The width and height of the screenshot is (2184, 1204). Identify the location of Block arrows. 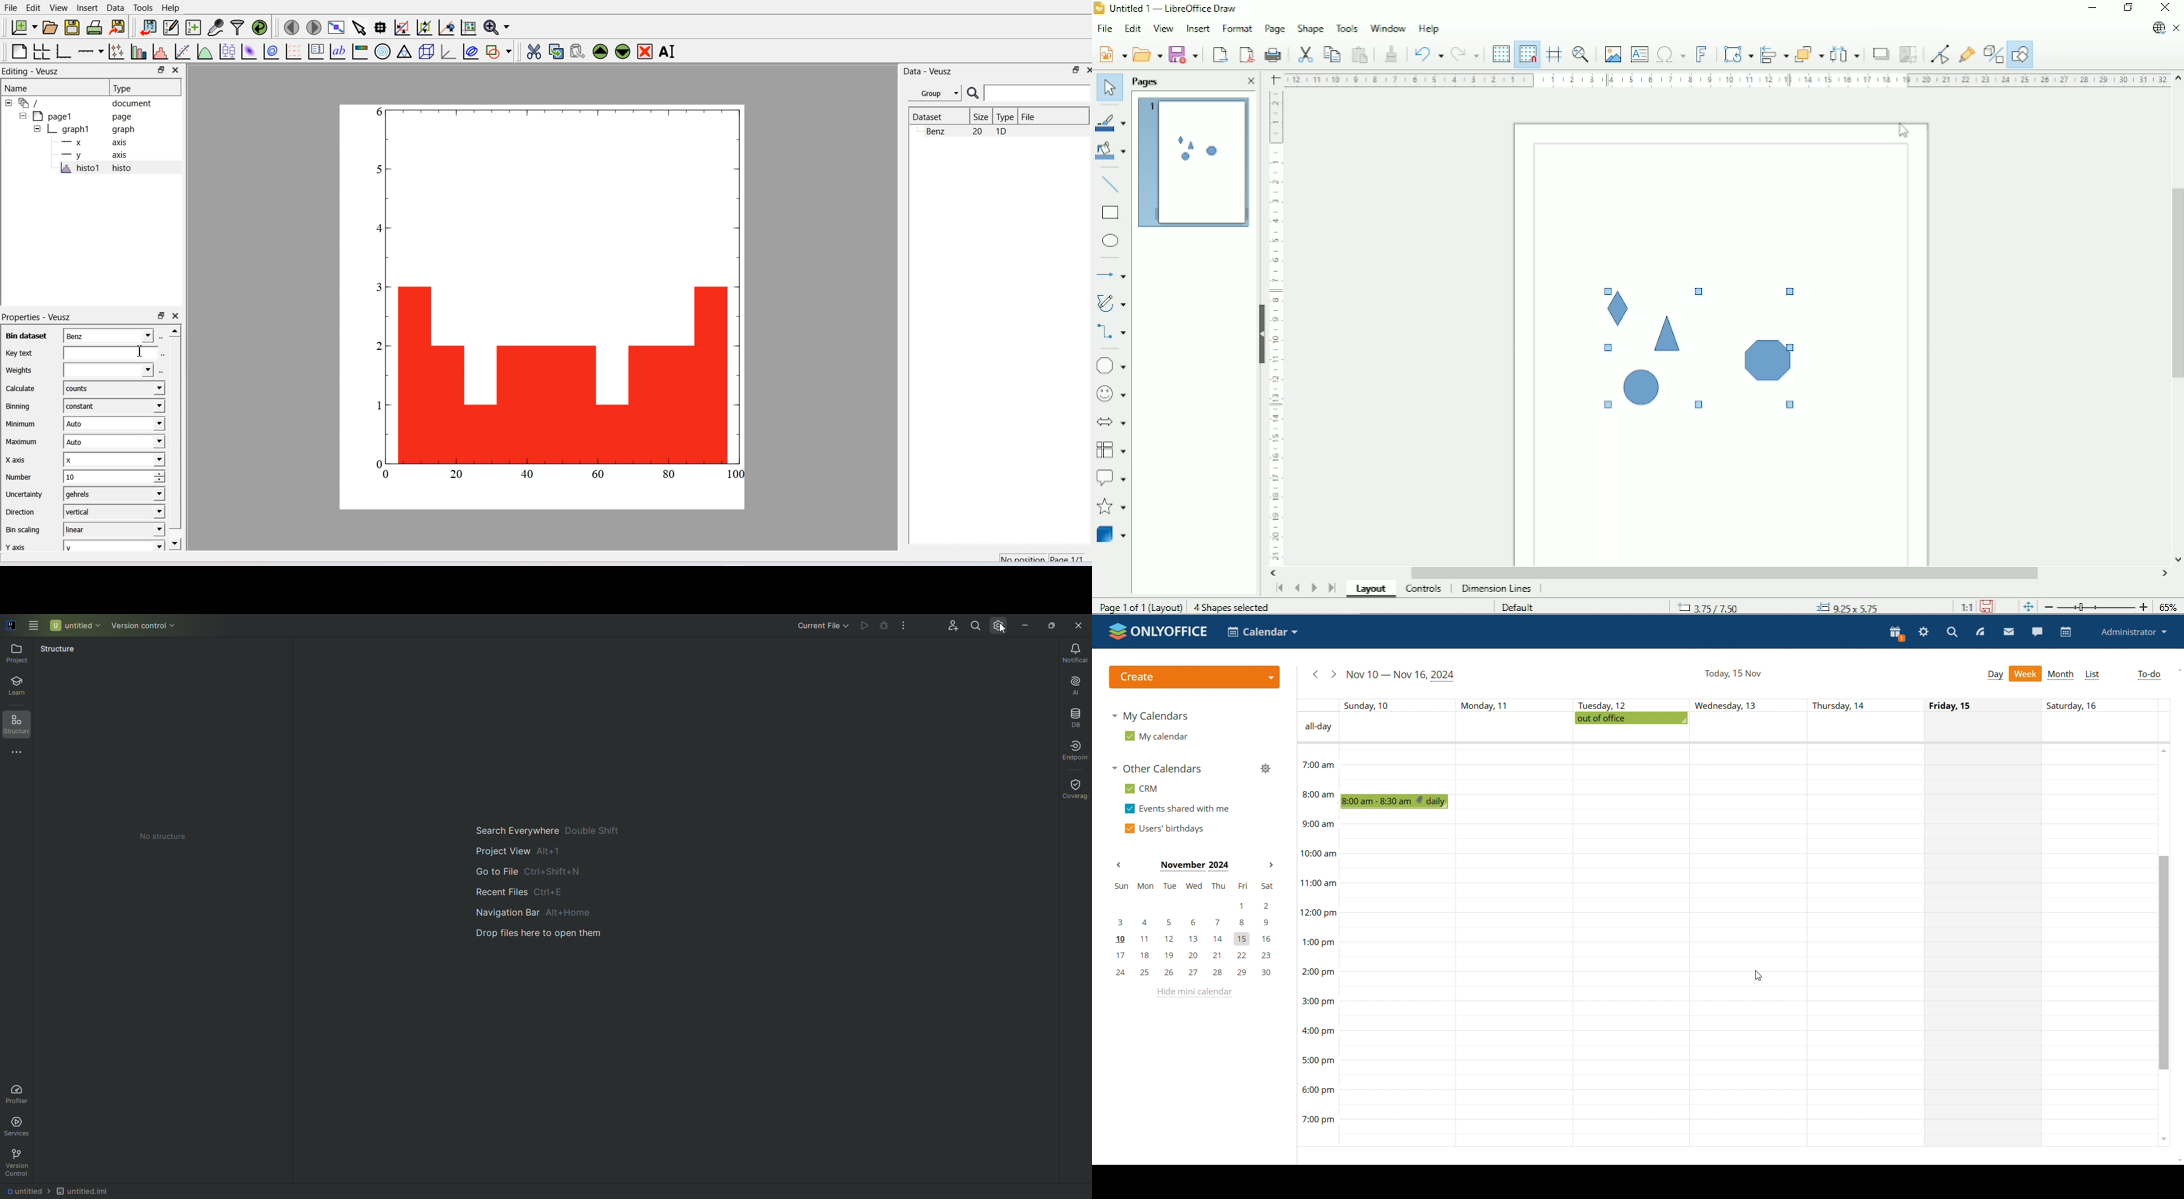
(1113, 423).